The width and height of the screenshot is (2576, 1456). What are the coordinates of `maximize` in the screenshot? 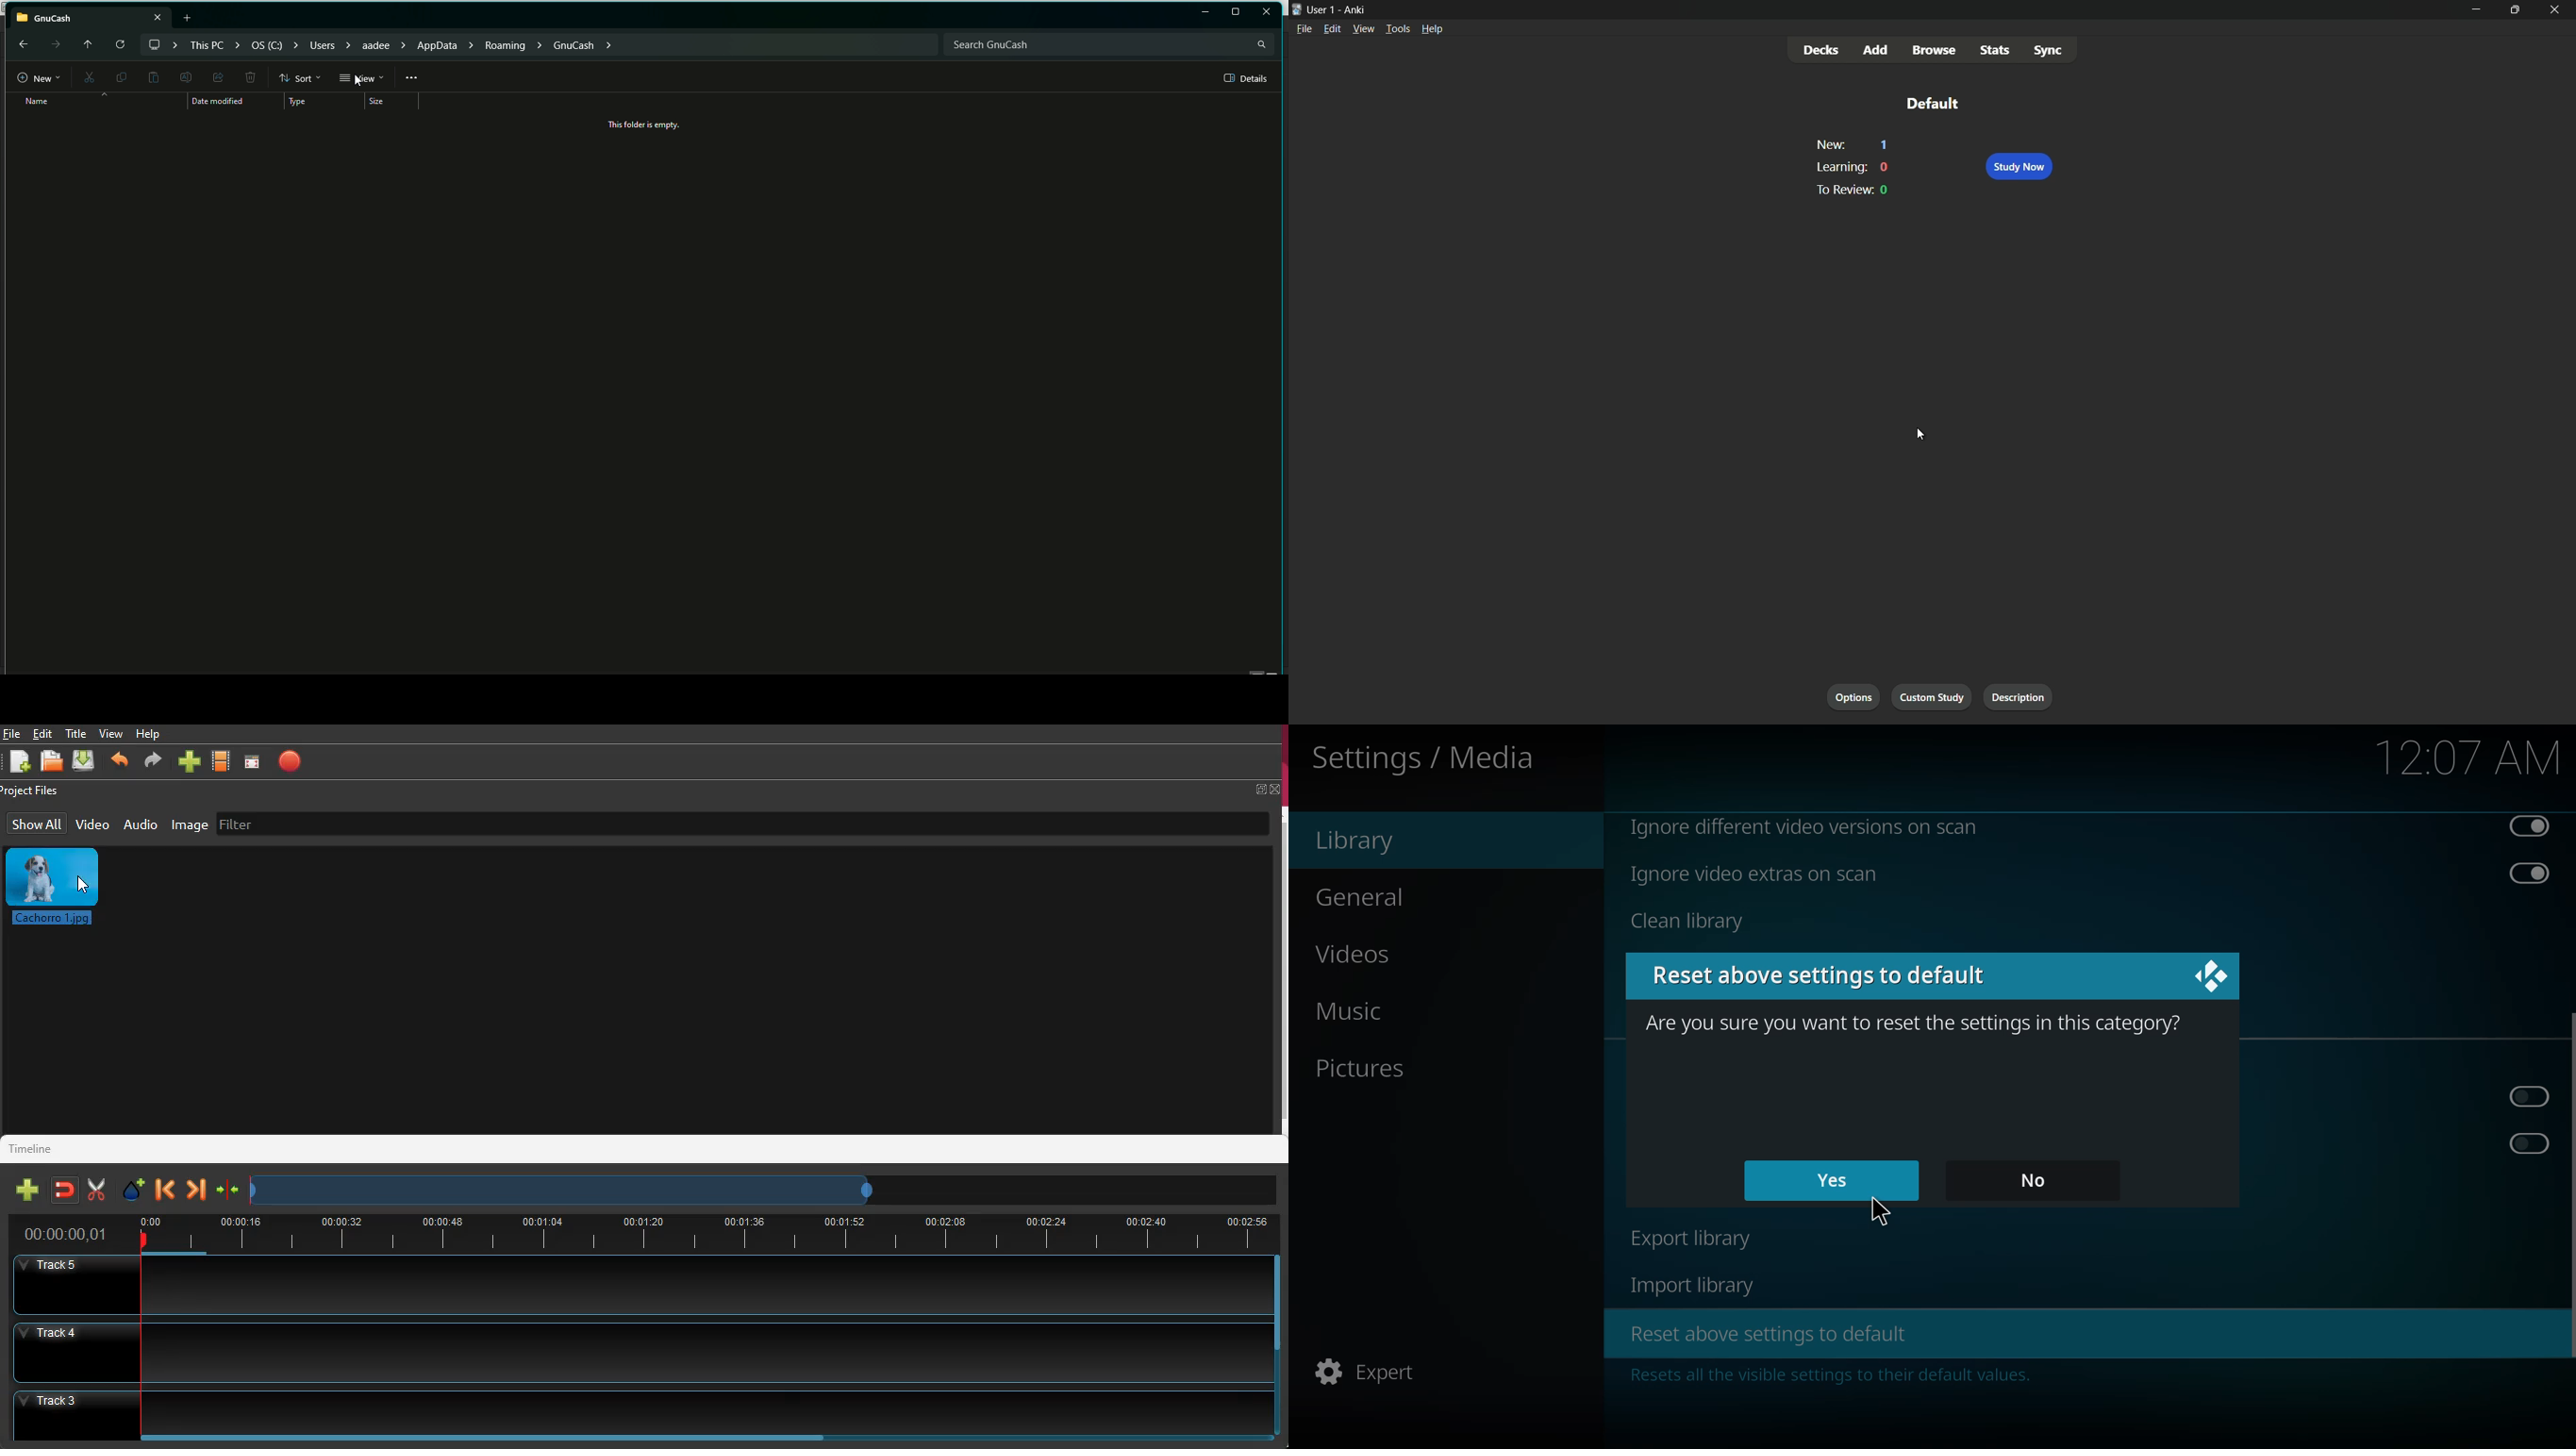 It's located at (2514, 9).